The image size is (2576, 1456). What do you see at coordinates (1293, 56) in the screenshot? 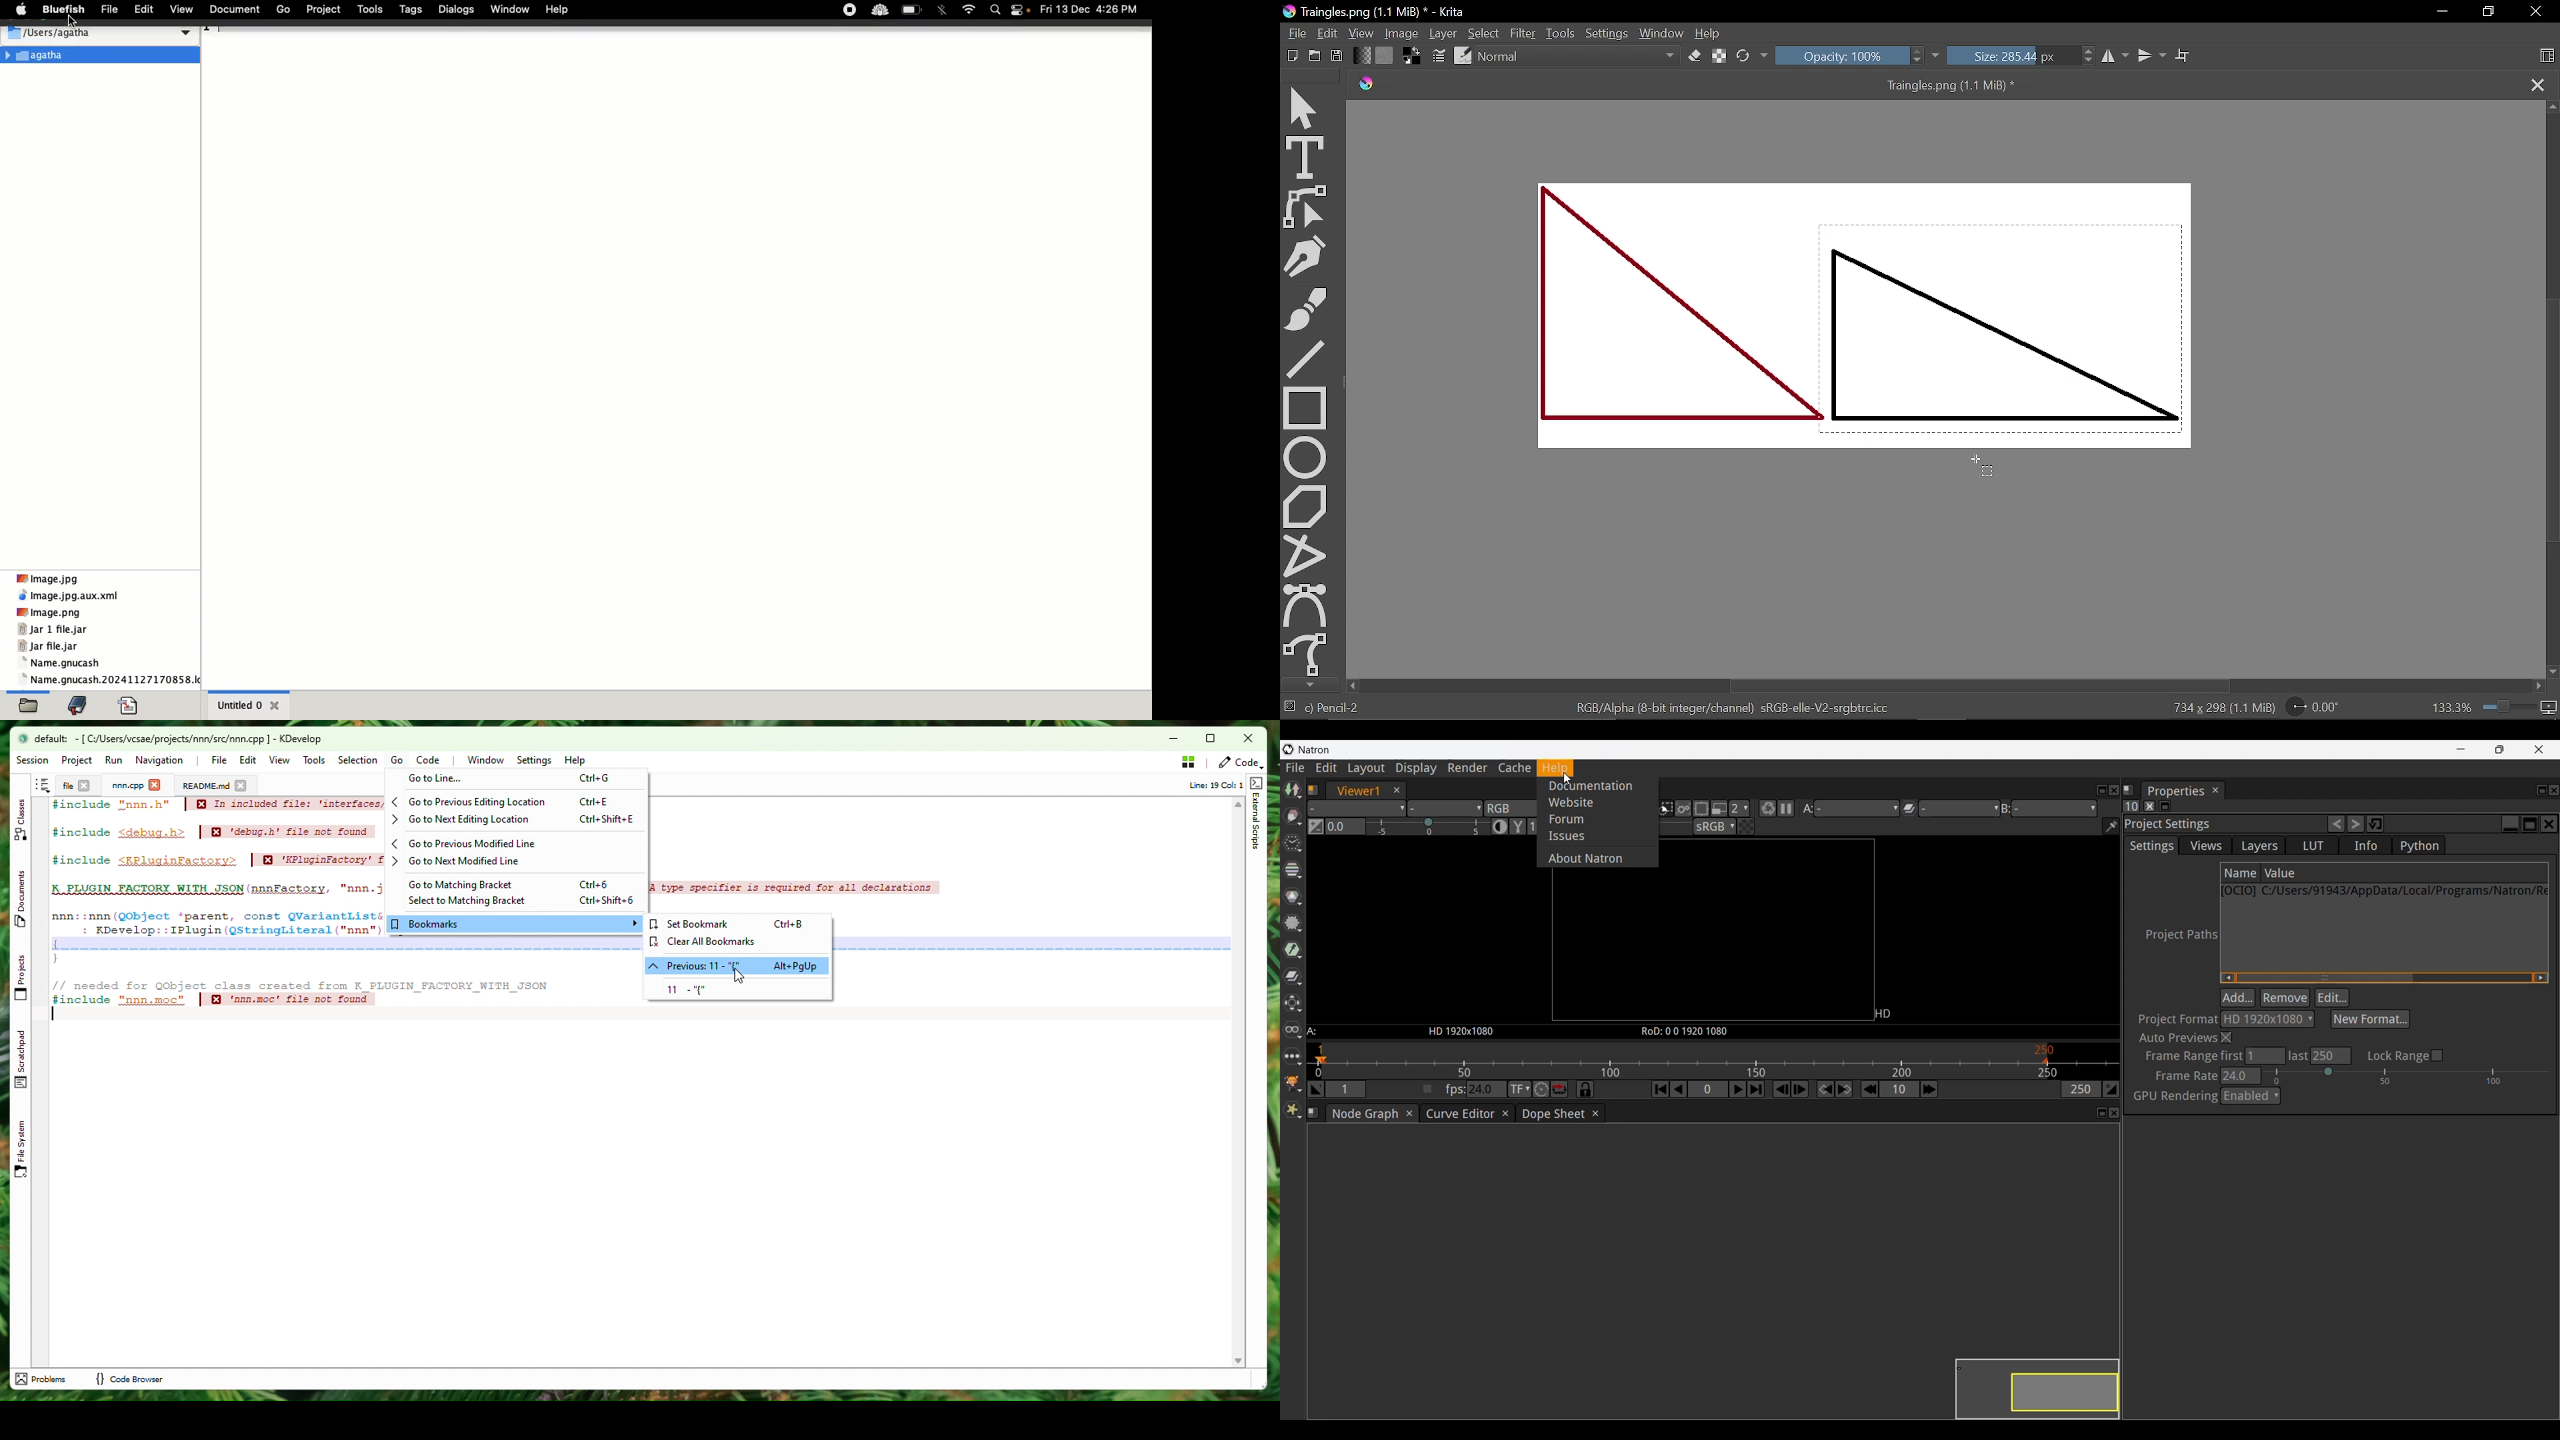
I see `Open new document` at bounding box center [1293, 56].